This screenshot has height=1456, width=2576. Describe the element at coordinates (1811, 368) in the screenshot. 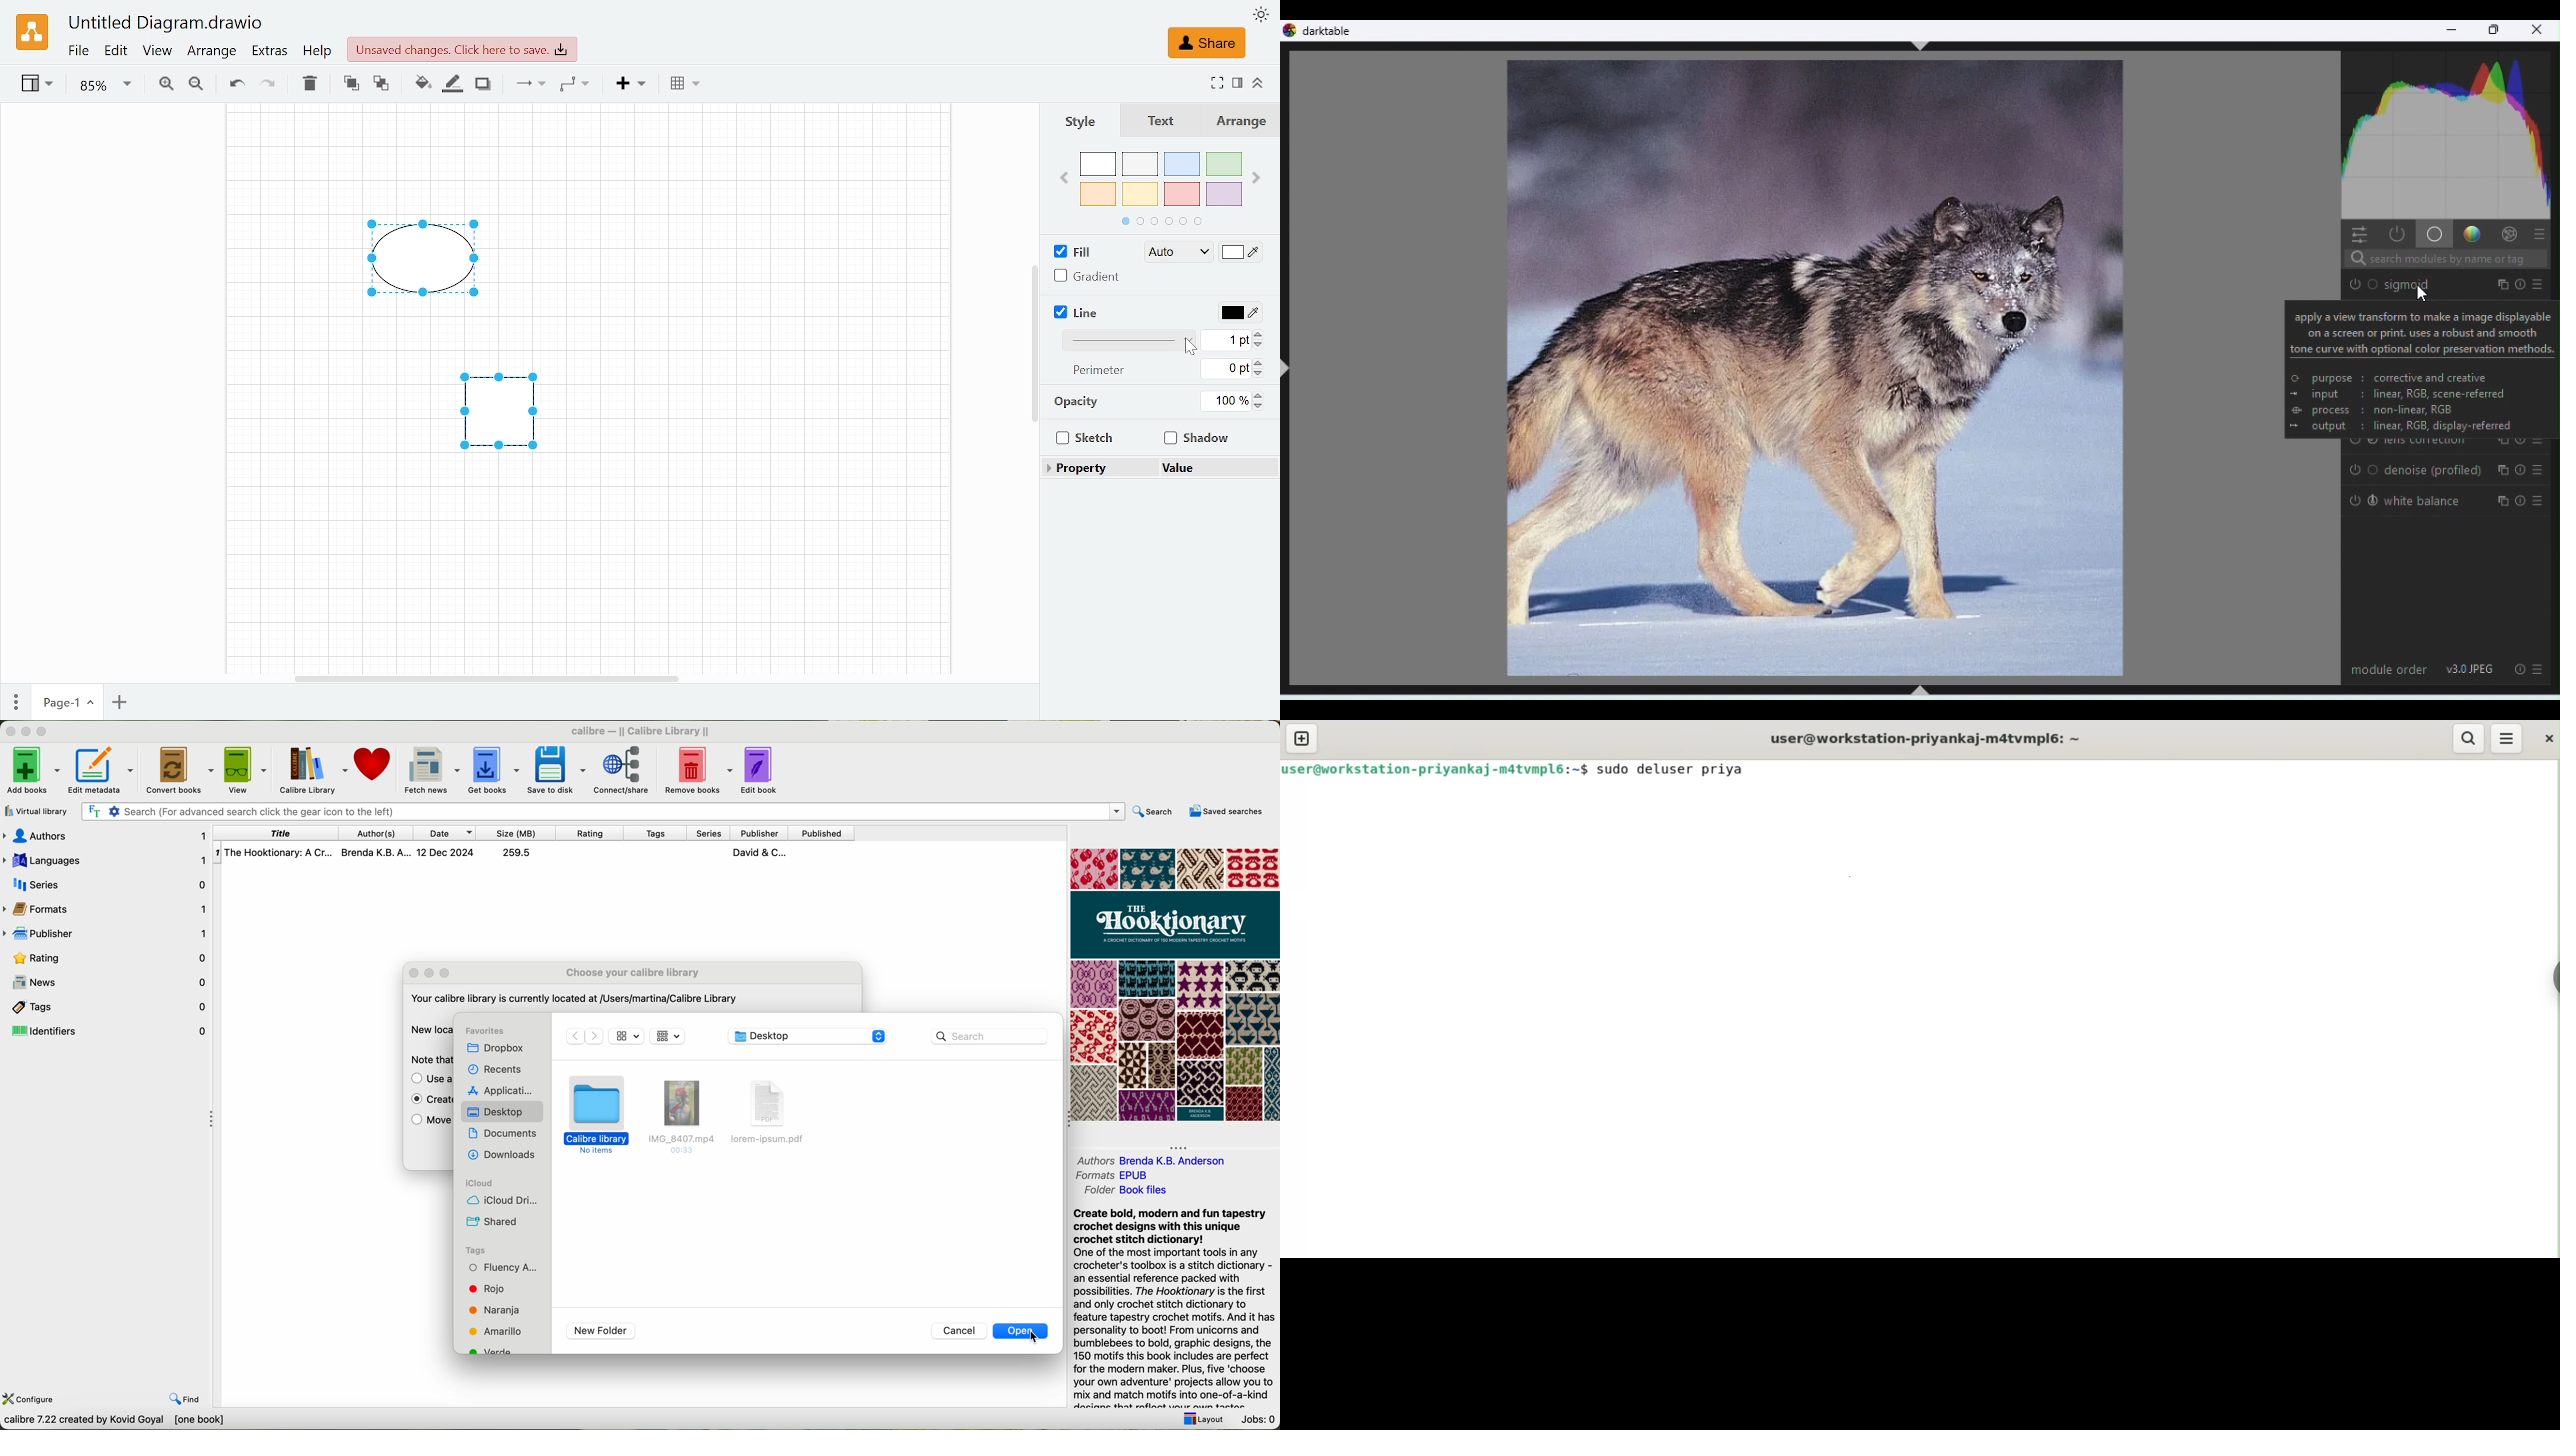

I see `Image` at that location.